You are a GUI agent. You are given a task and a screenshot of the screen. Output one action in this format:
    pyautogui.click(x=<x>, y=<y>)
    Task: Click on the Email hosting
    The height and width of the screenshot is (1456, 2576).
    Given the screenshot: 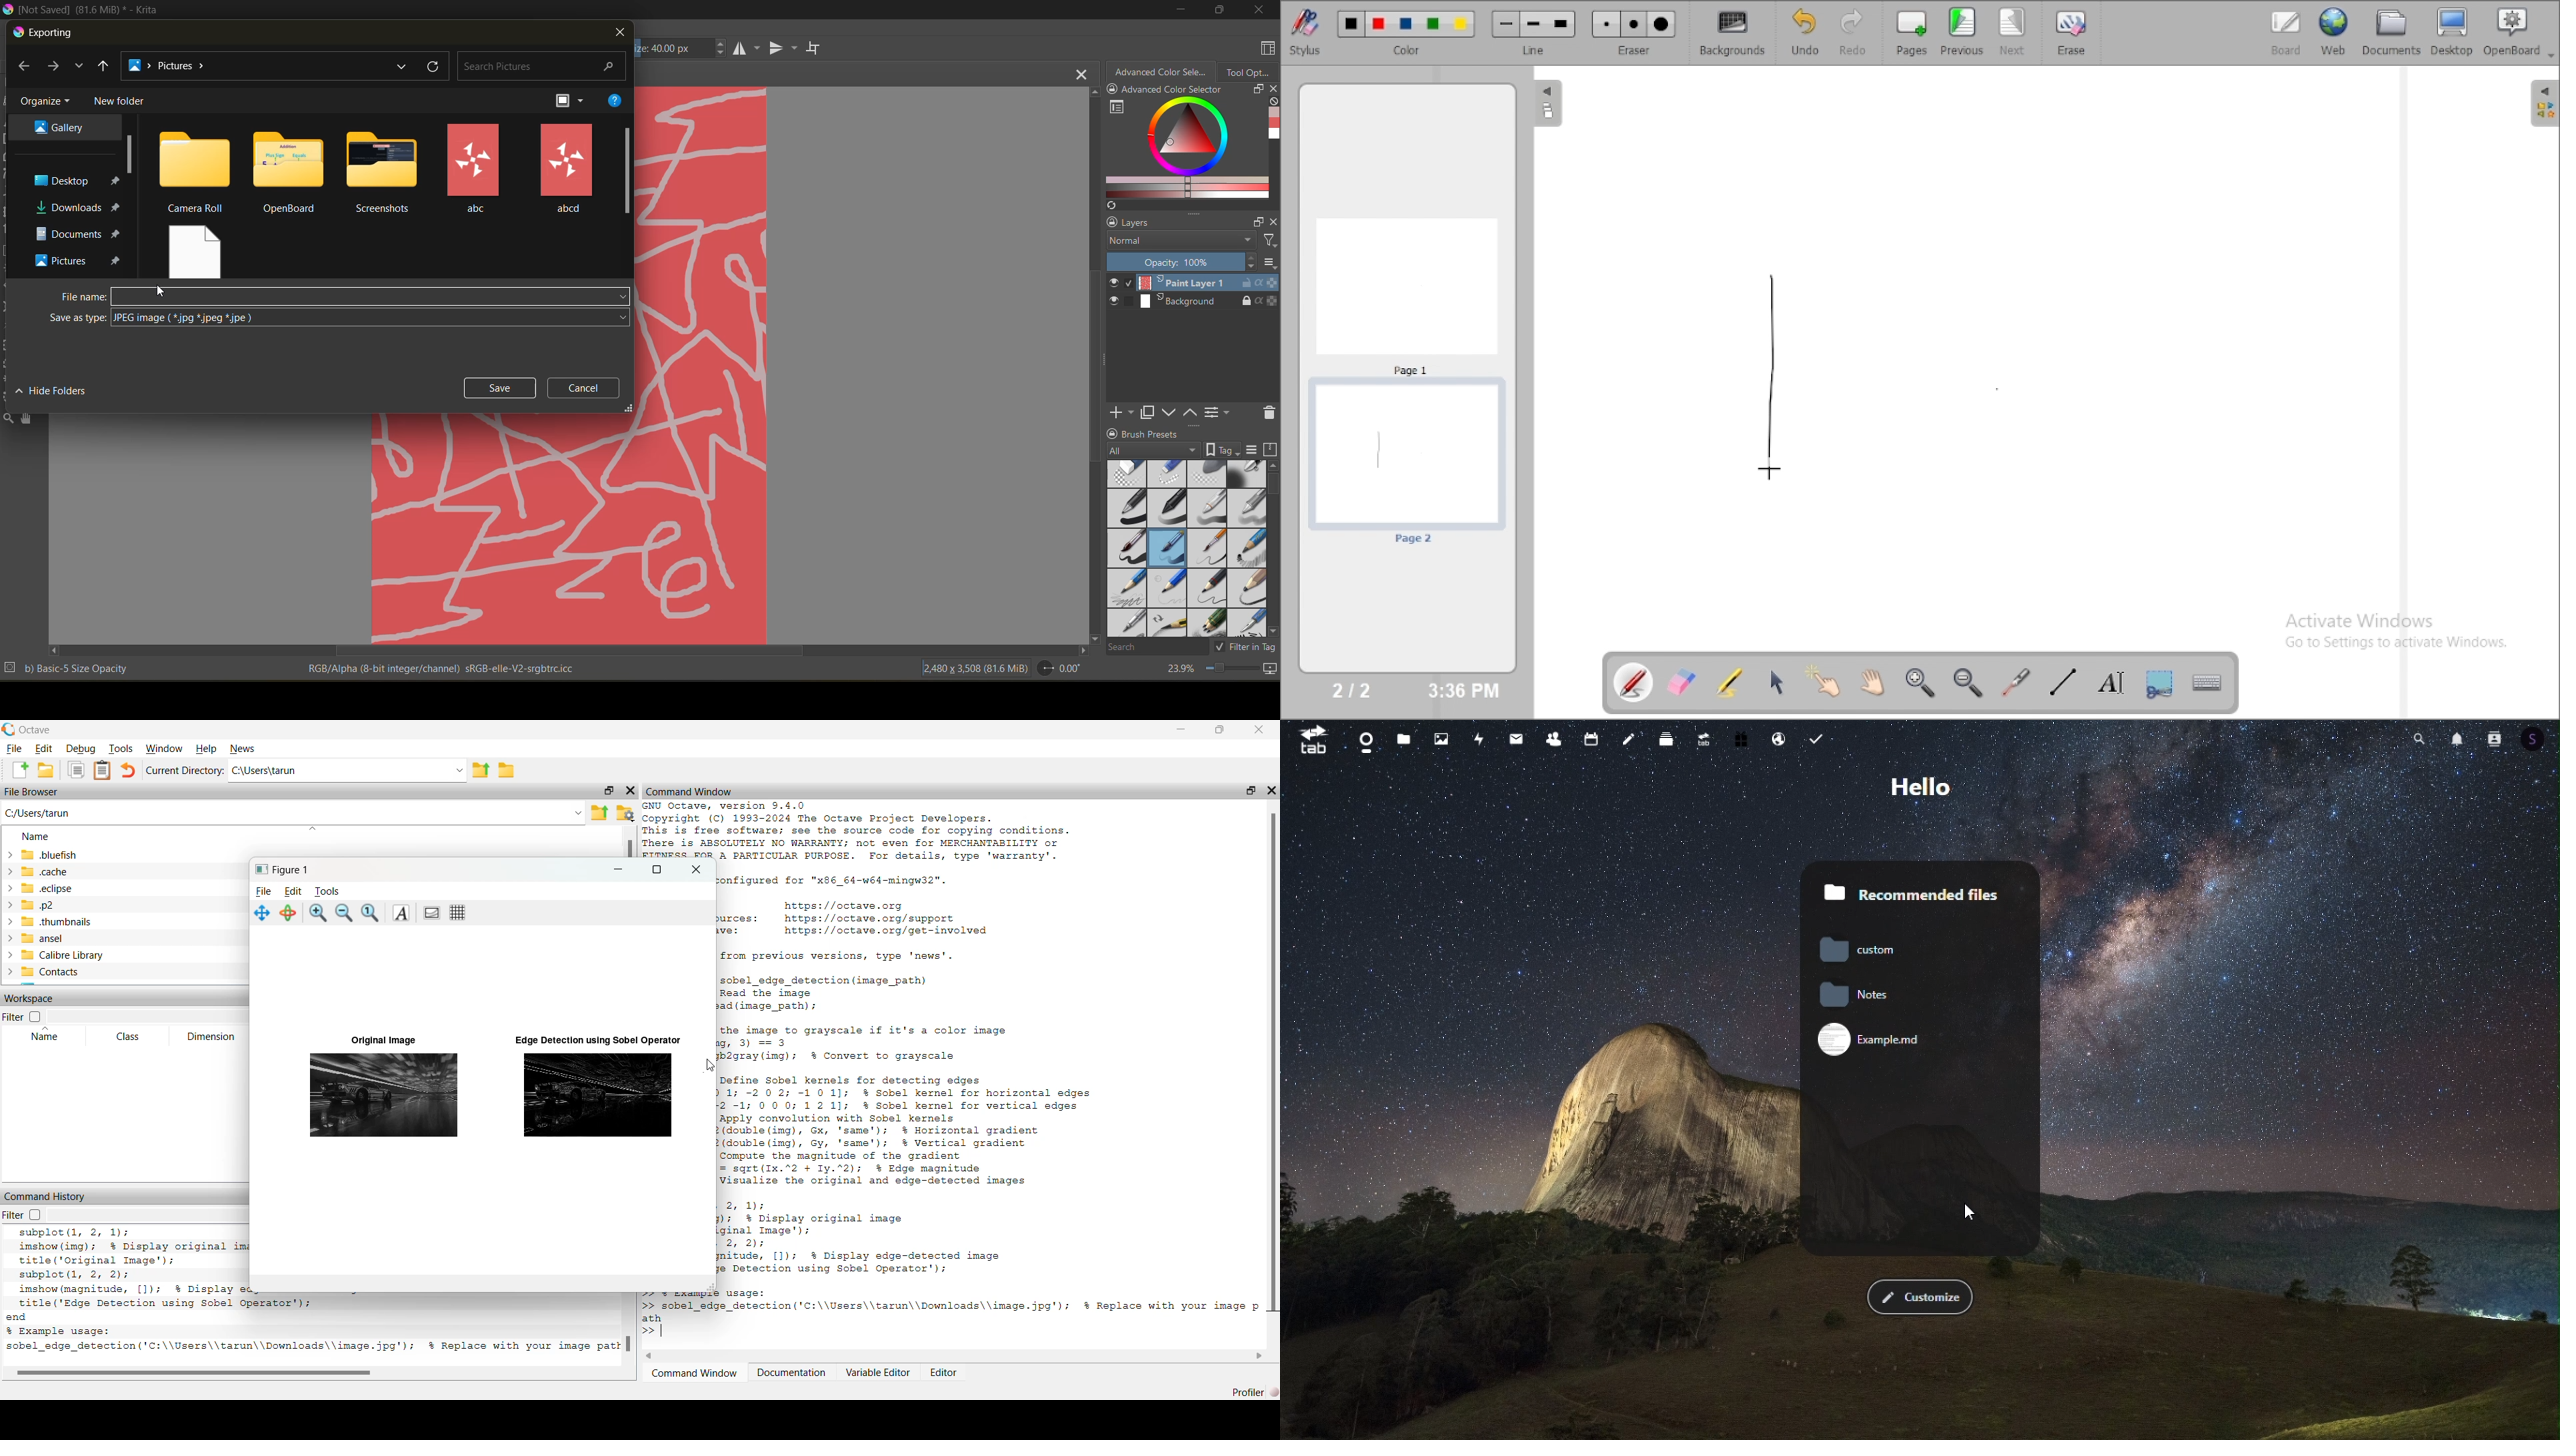 What is the action you would take?
    pyautogui.click(x=1779, y=742)
    